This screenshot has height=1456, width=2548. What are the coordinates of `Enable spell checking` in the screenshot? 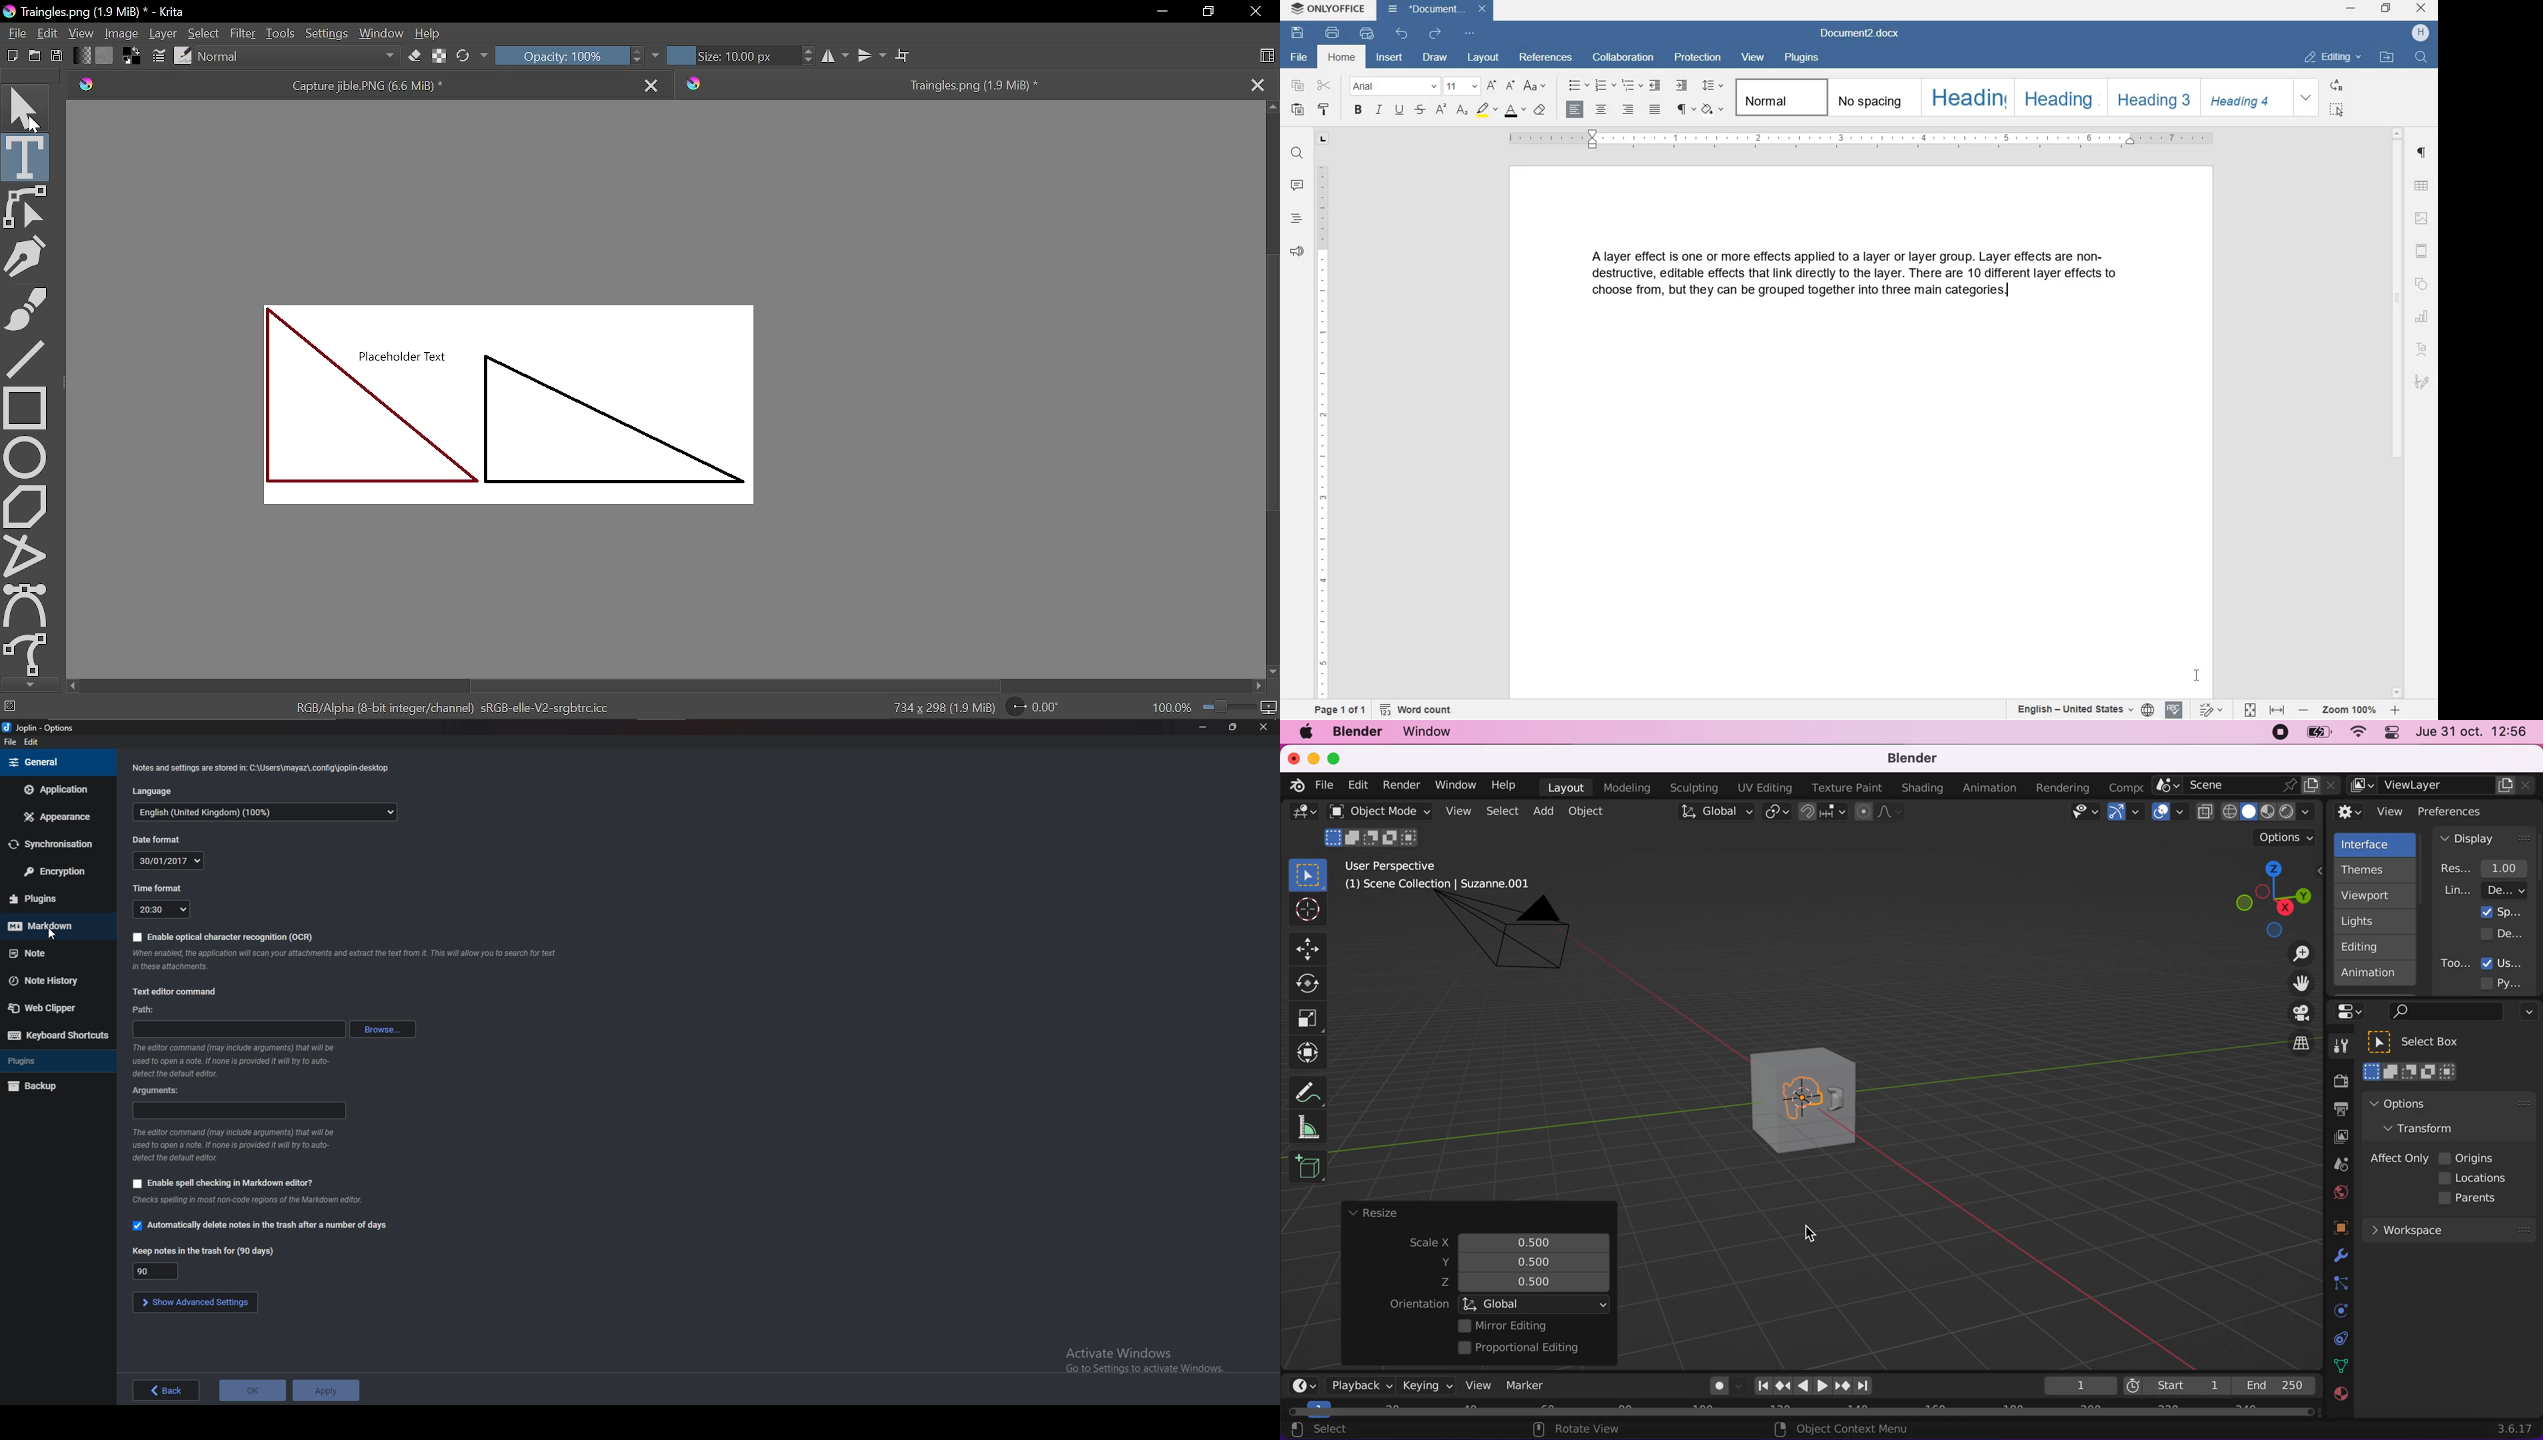 It's located at (225, 1183).